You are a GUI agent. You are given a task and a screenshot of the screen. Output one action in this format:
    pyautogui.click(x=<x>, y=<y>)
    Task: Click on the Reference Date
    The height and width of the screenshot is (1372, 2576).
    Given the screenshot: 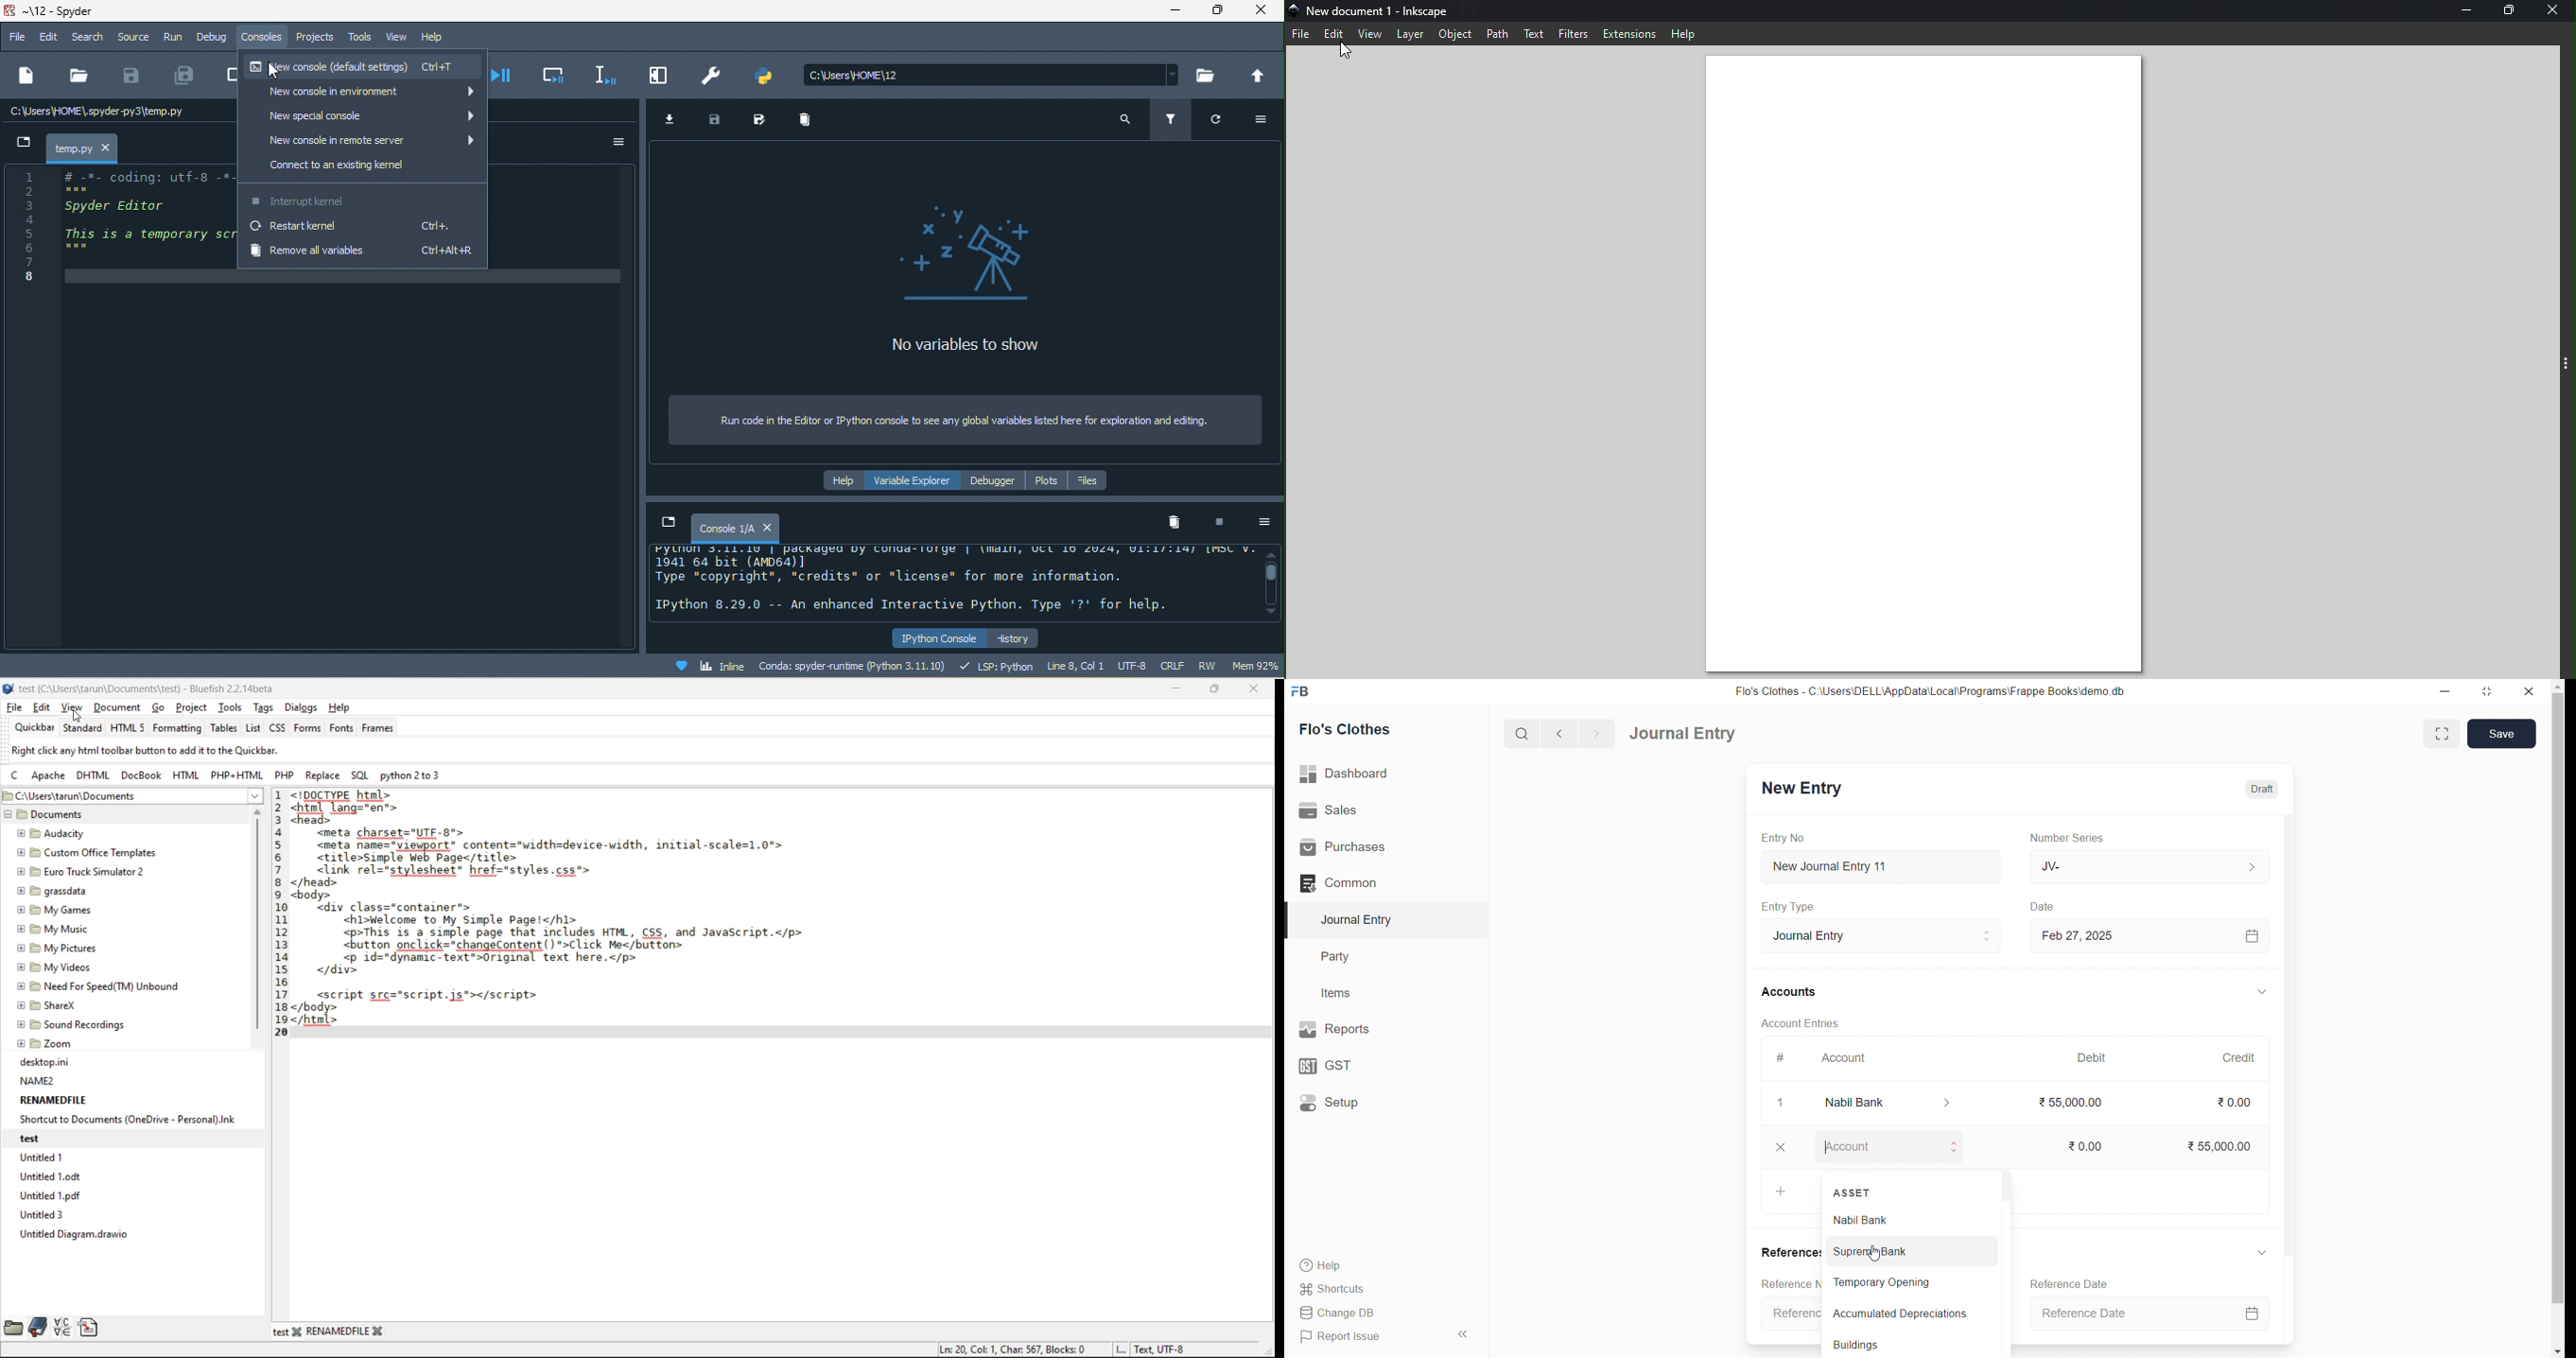 What is the action you would take?
    pyautogui.click(x=2073, y=1283)
    